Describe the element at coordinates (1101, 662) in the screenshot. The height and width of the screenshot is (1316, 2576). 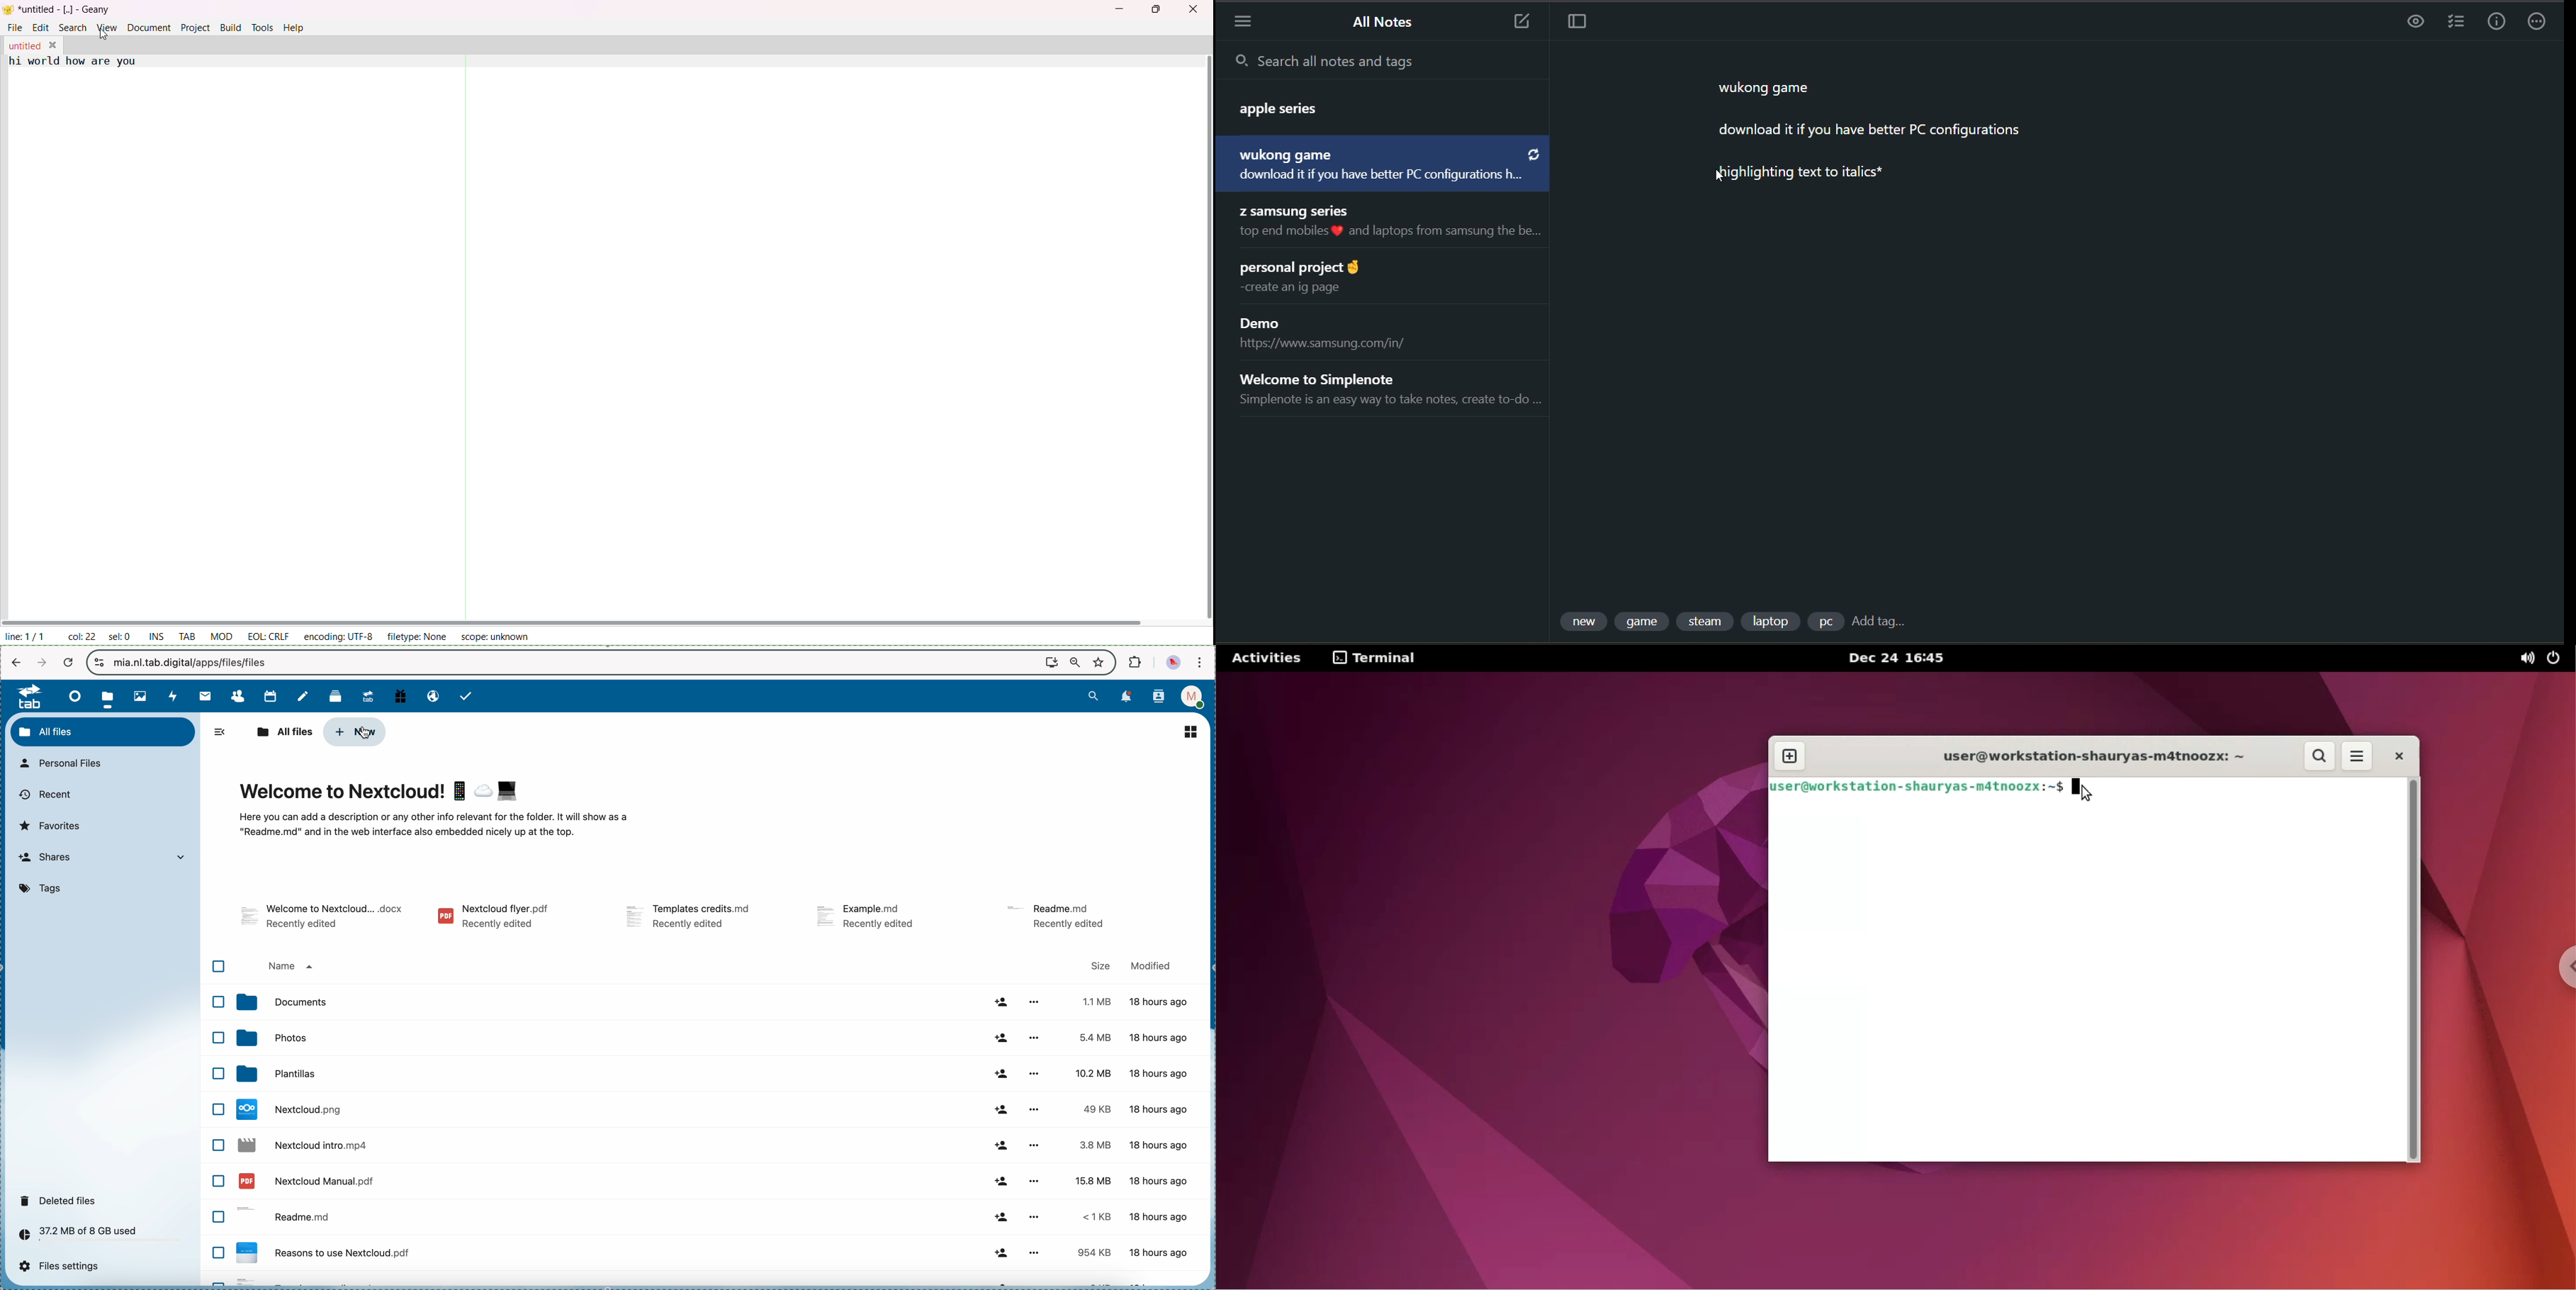
I see `favorites` at that location.